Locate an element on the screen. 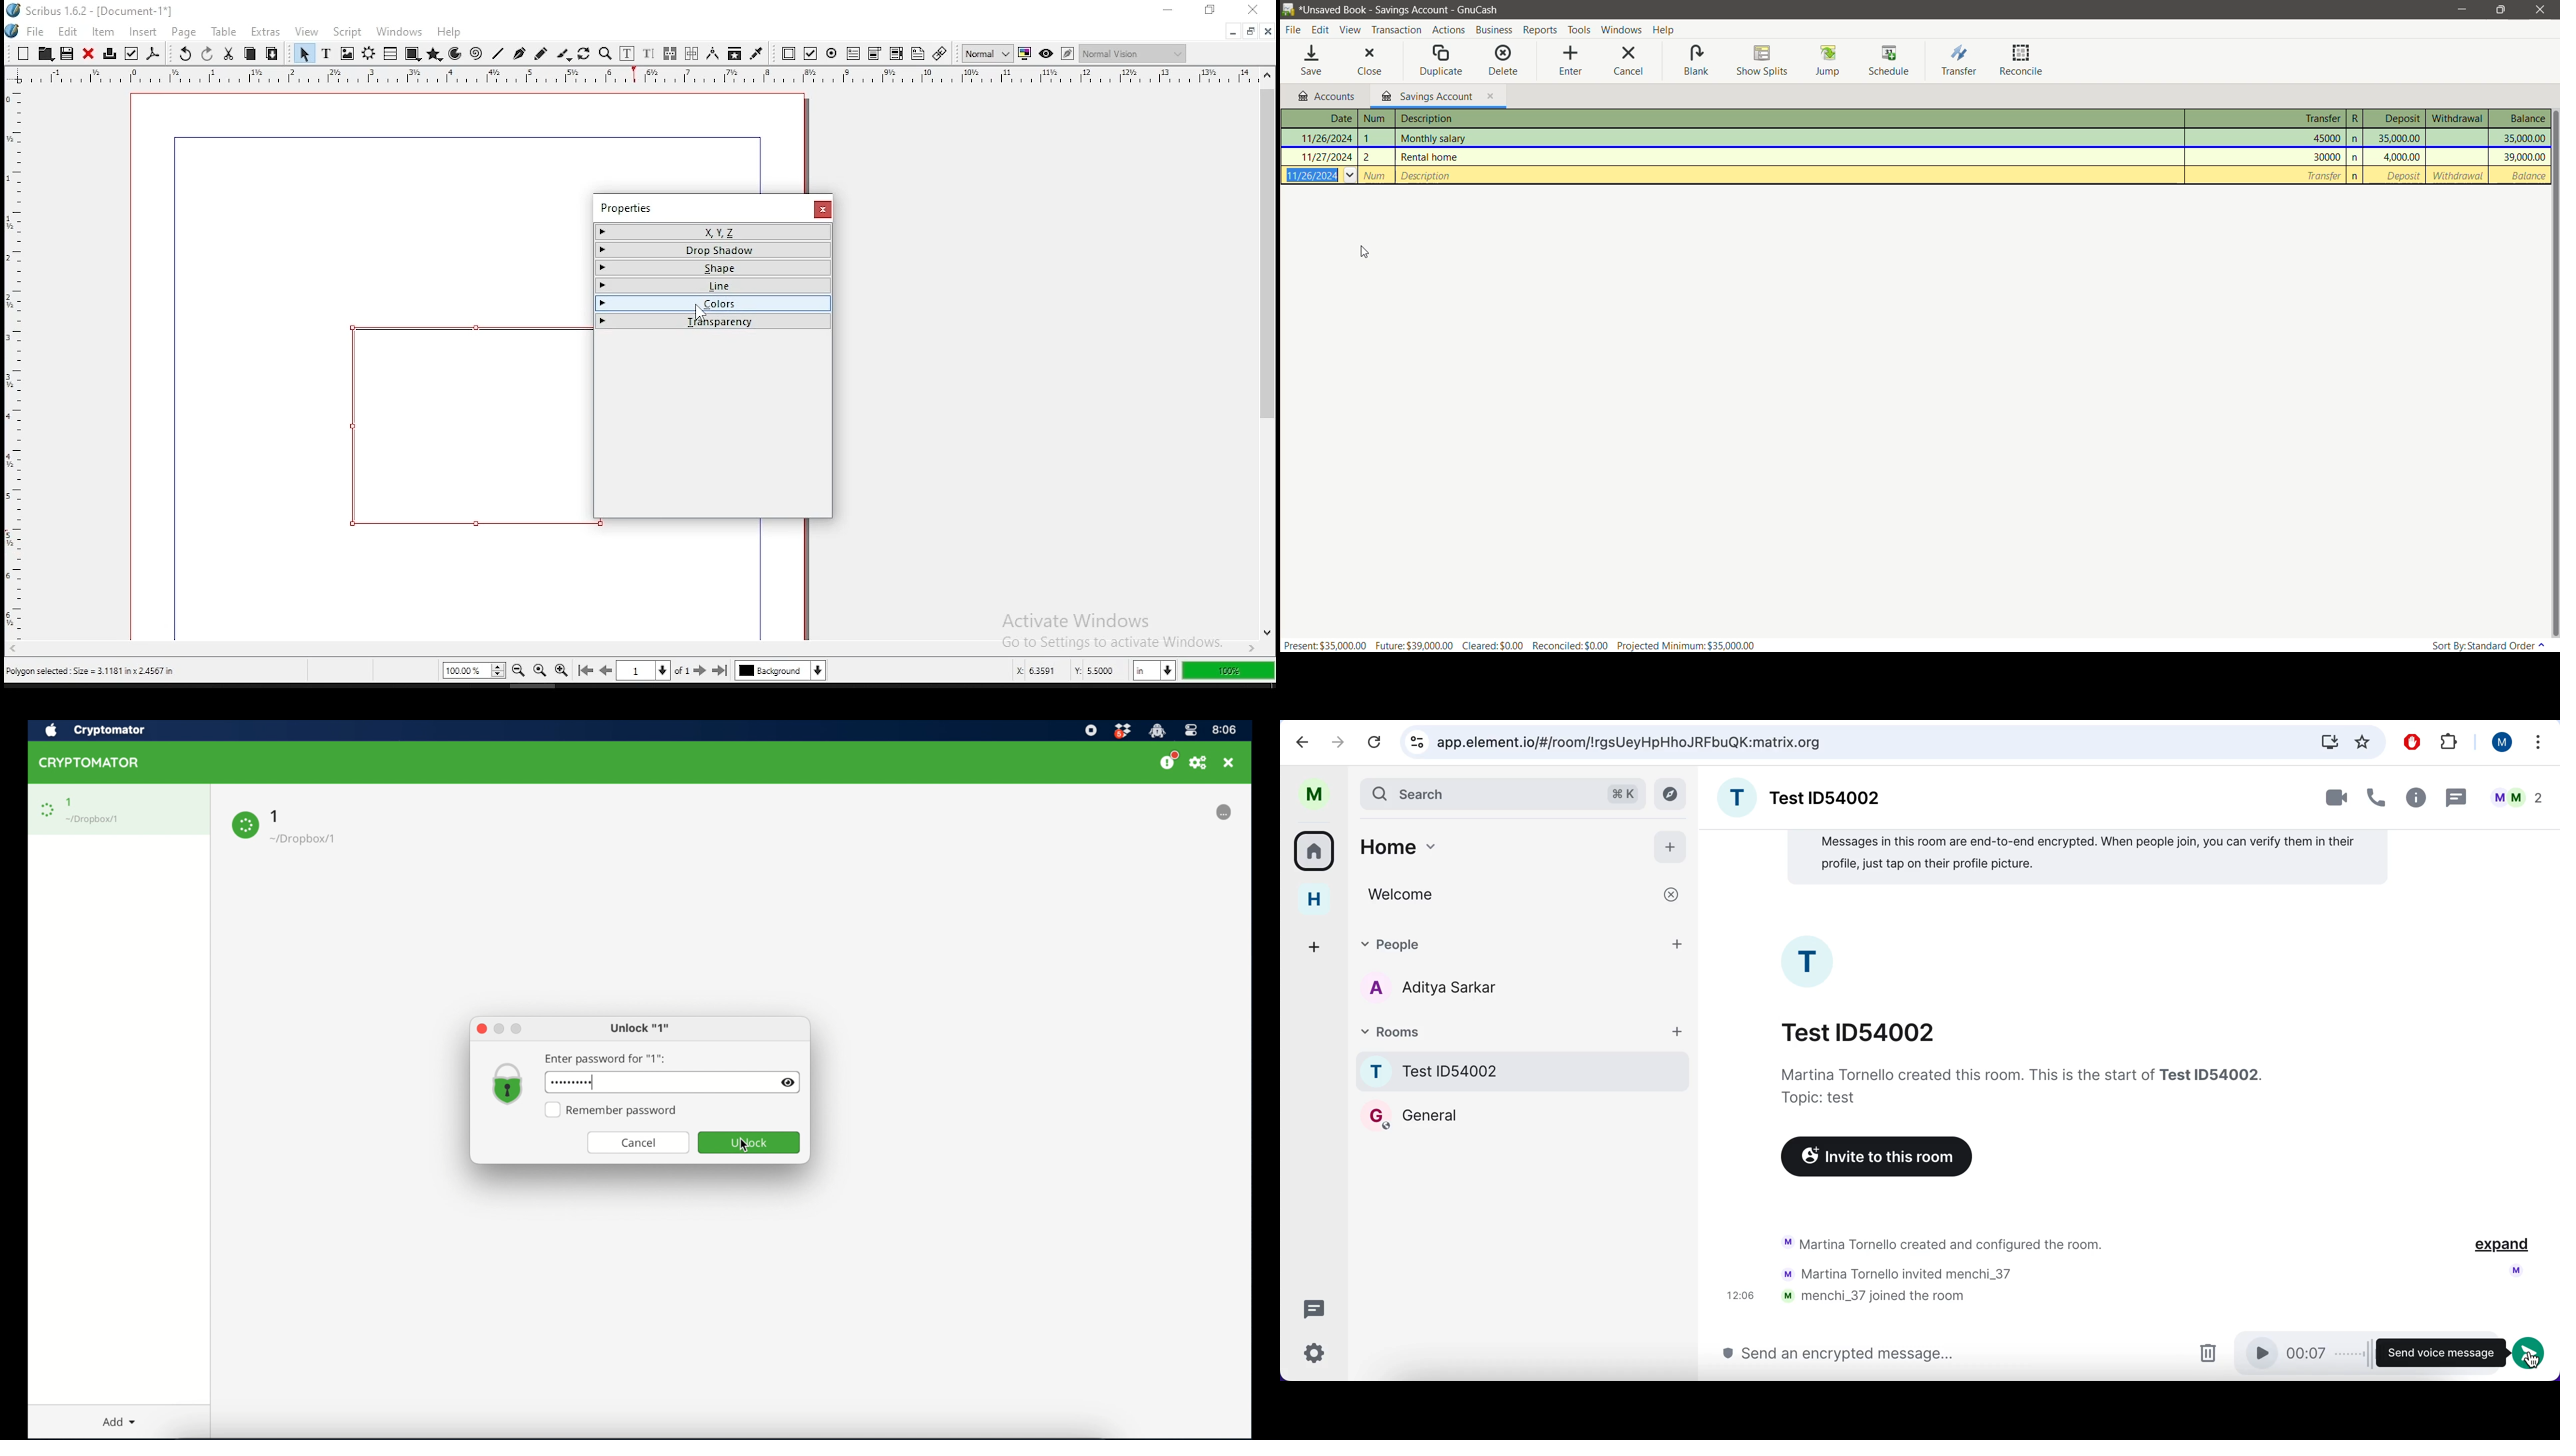 This screenshot has height=1456, width=2576. Close is located at coordinates (2539, 9).